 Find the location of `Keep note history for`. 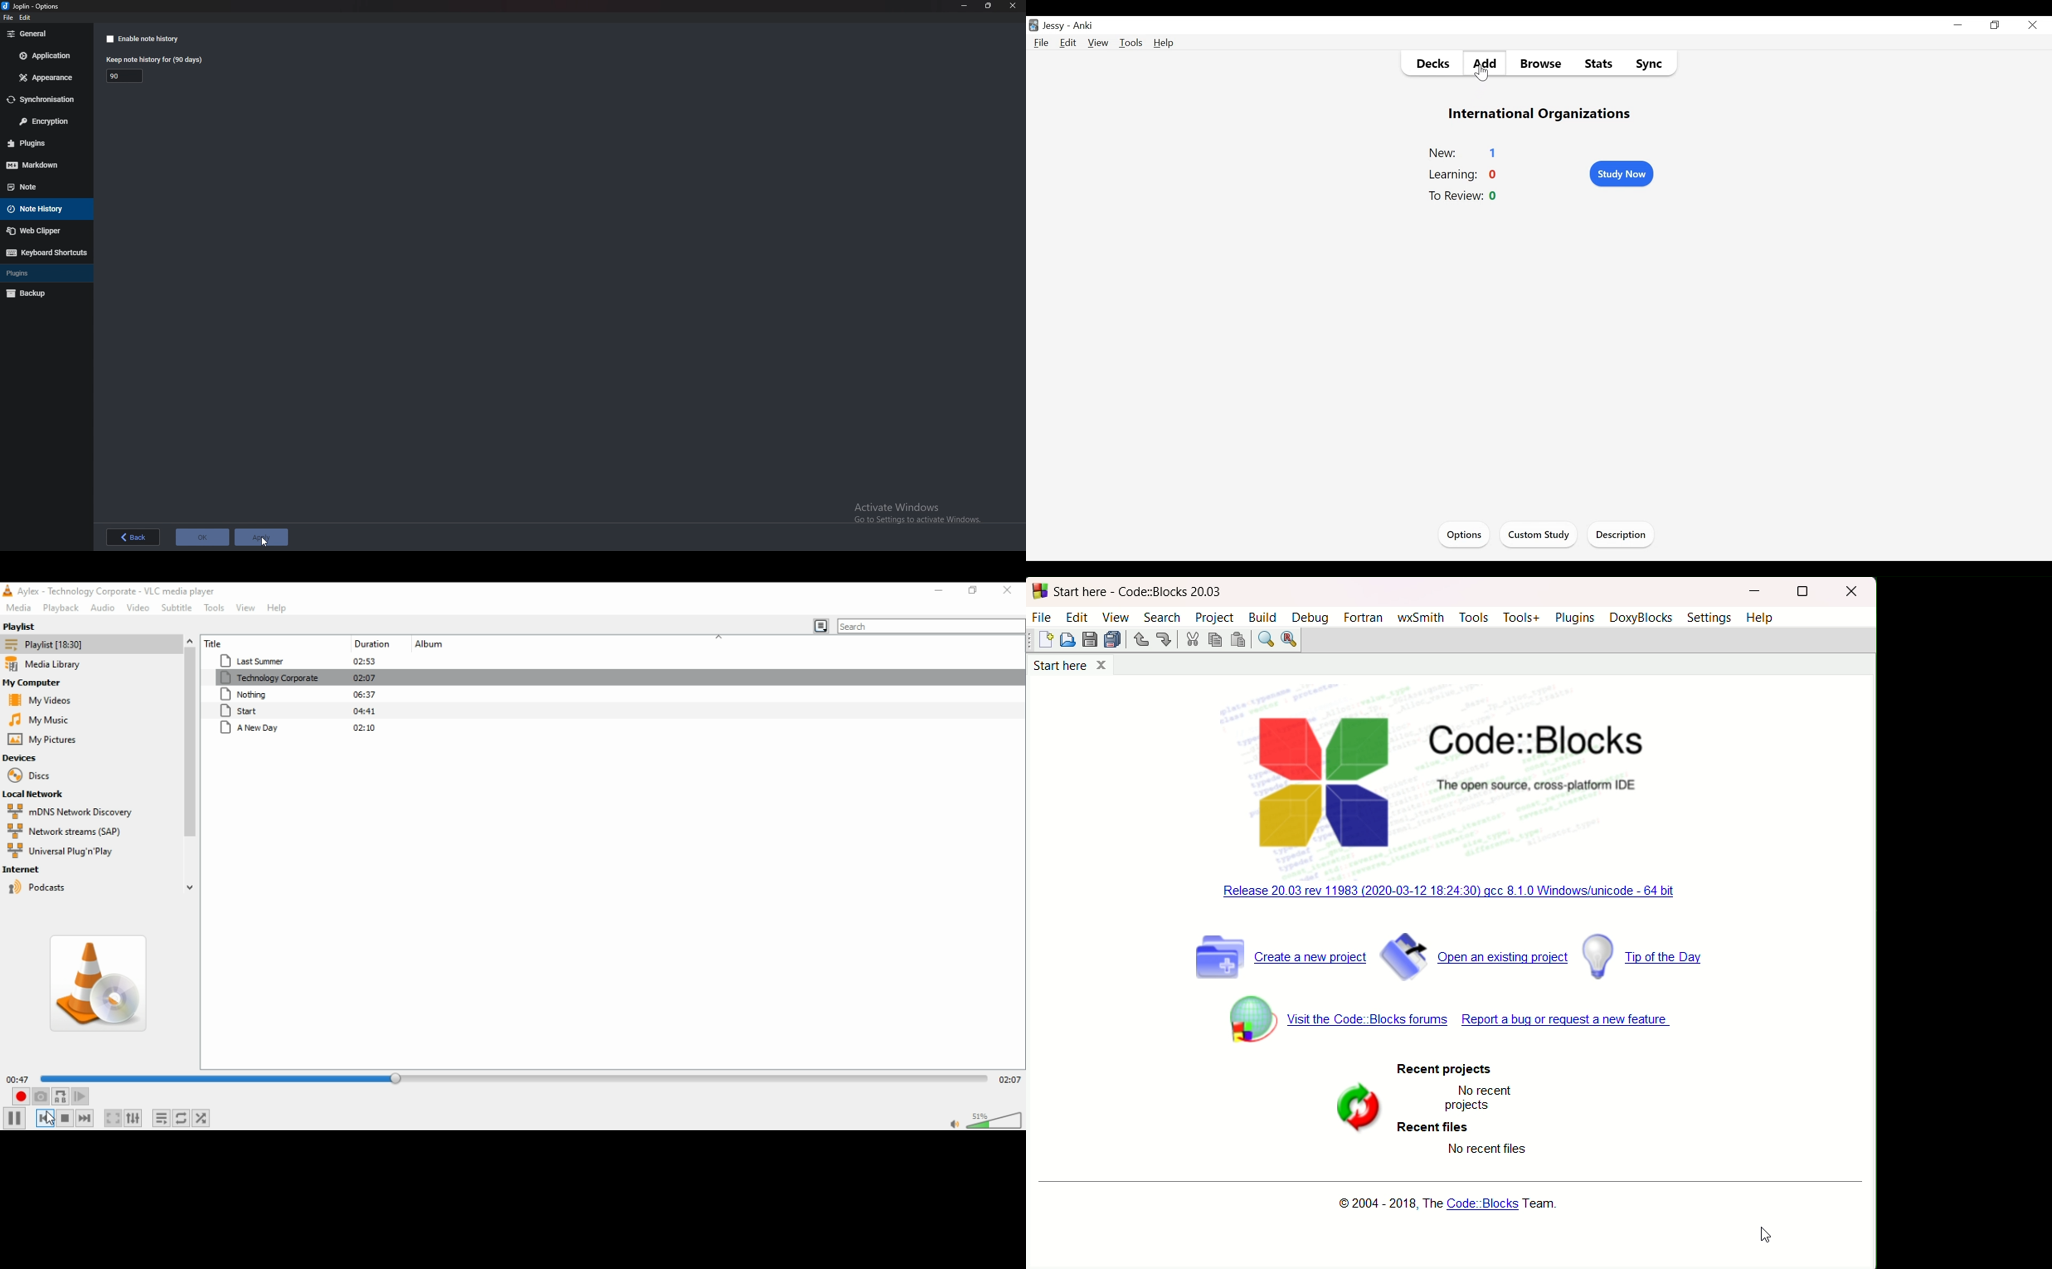

Keep note history for is located at coordinates (156, 59).